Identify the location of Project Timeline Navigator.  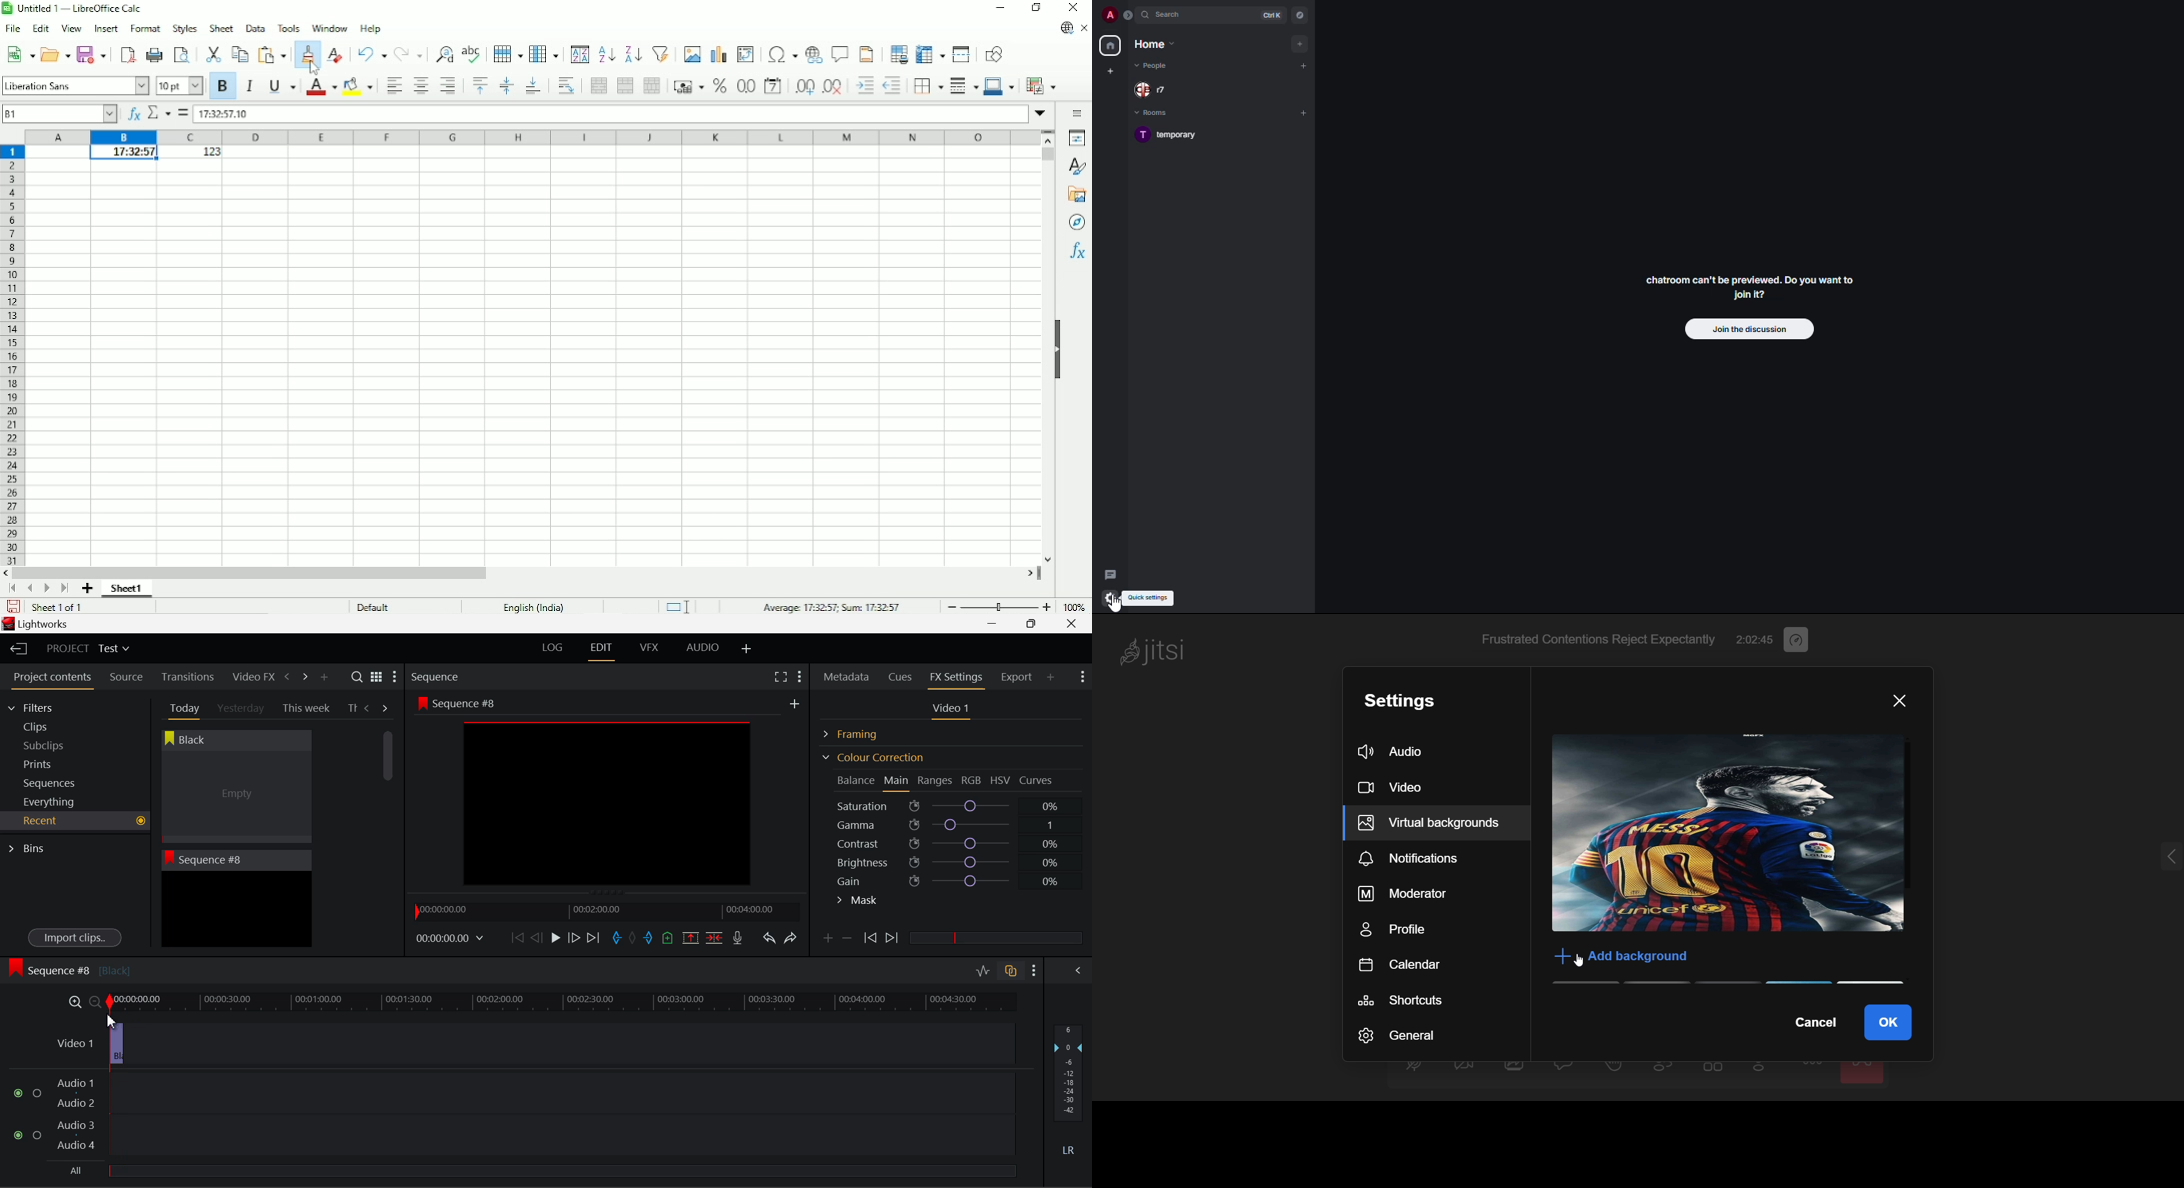
(605, 911).